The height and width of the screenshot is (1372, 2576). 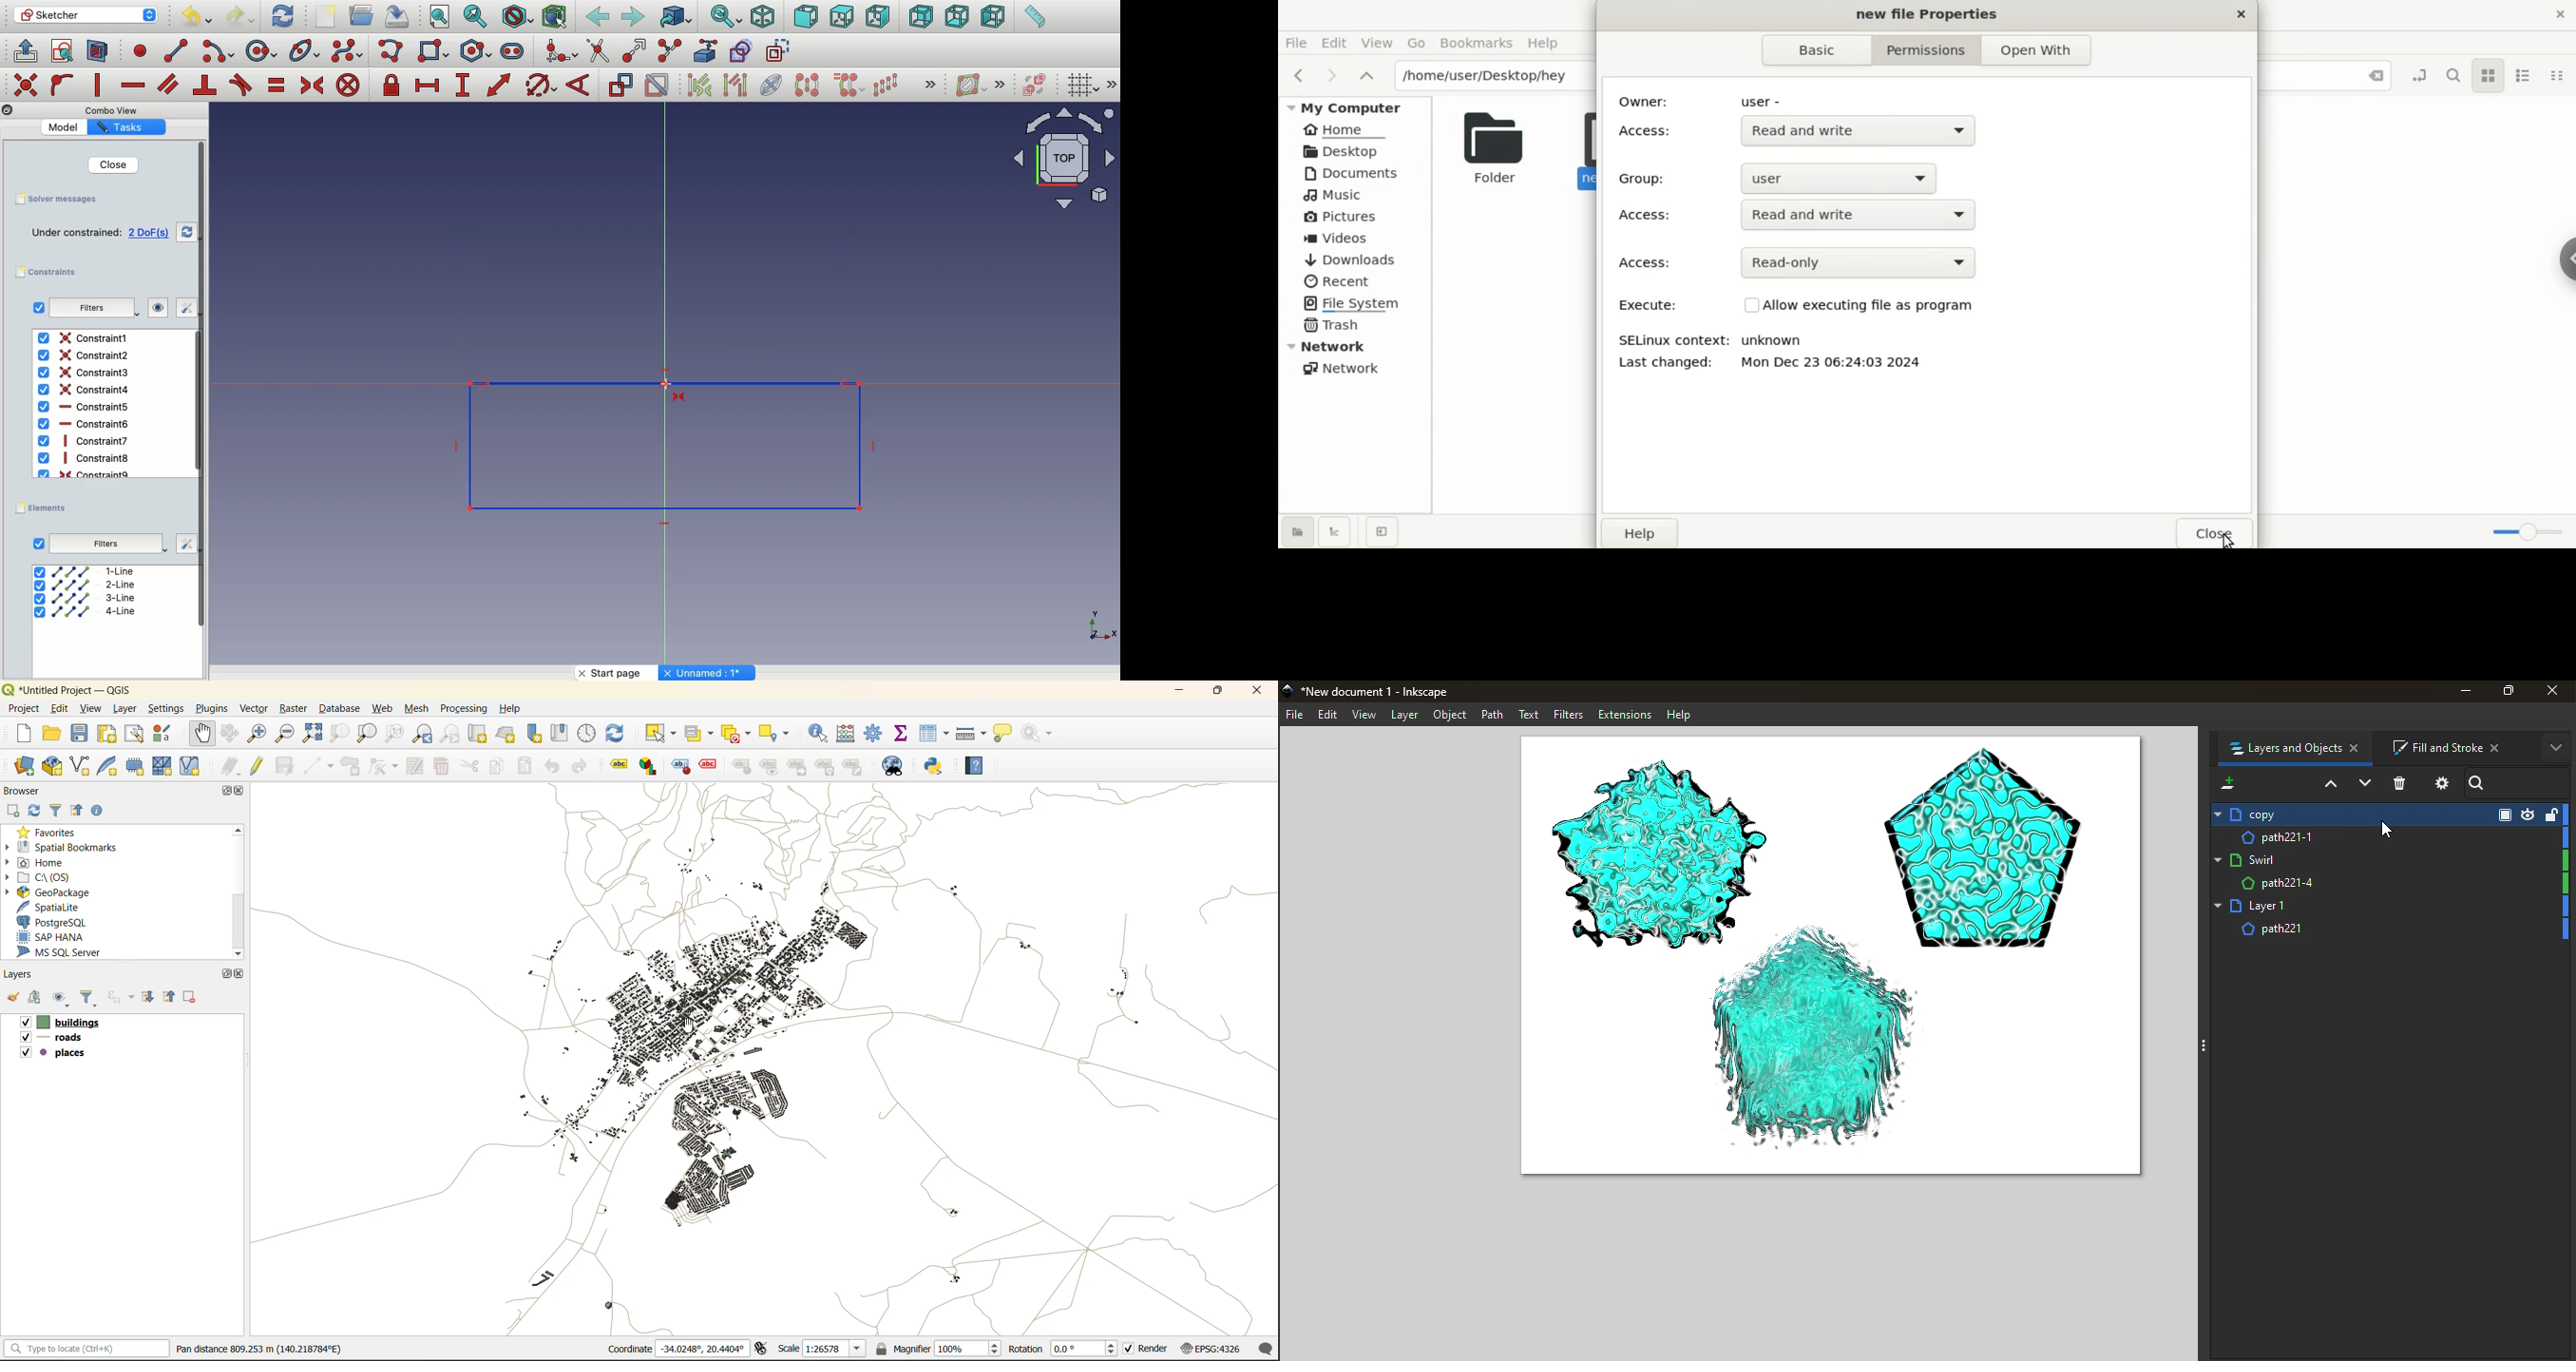 I want to click on Effect, so click(x=712, y=764).